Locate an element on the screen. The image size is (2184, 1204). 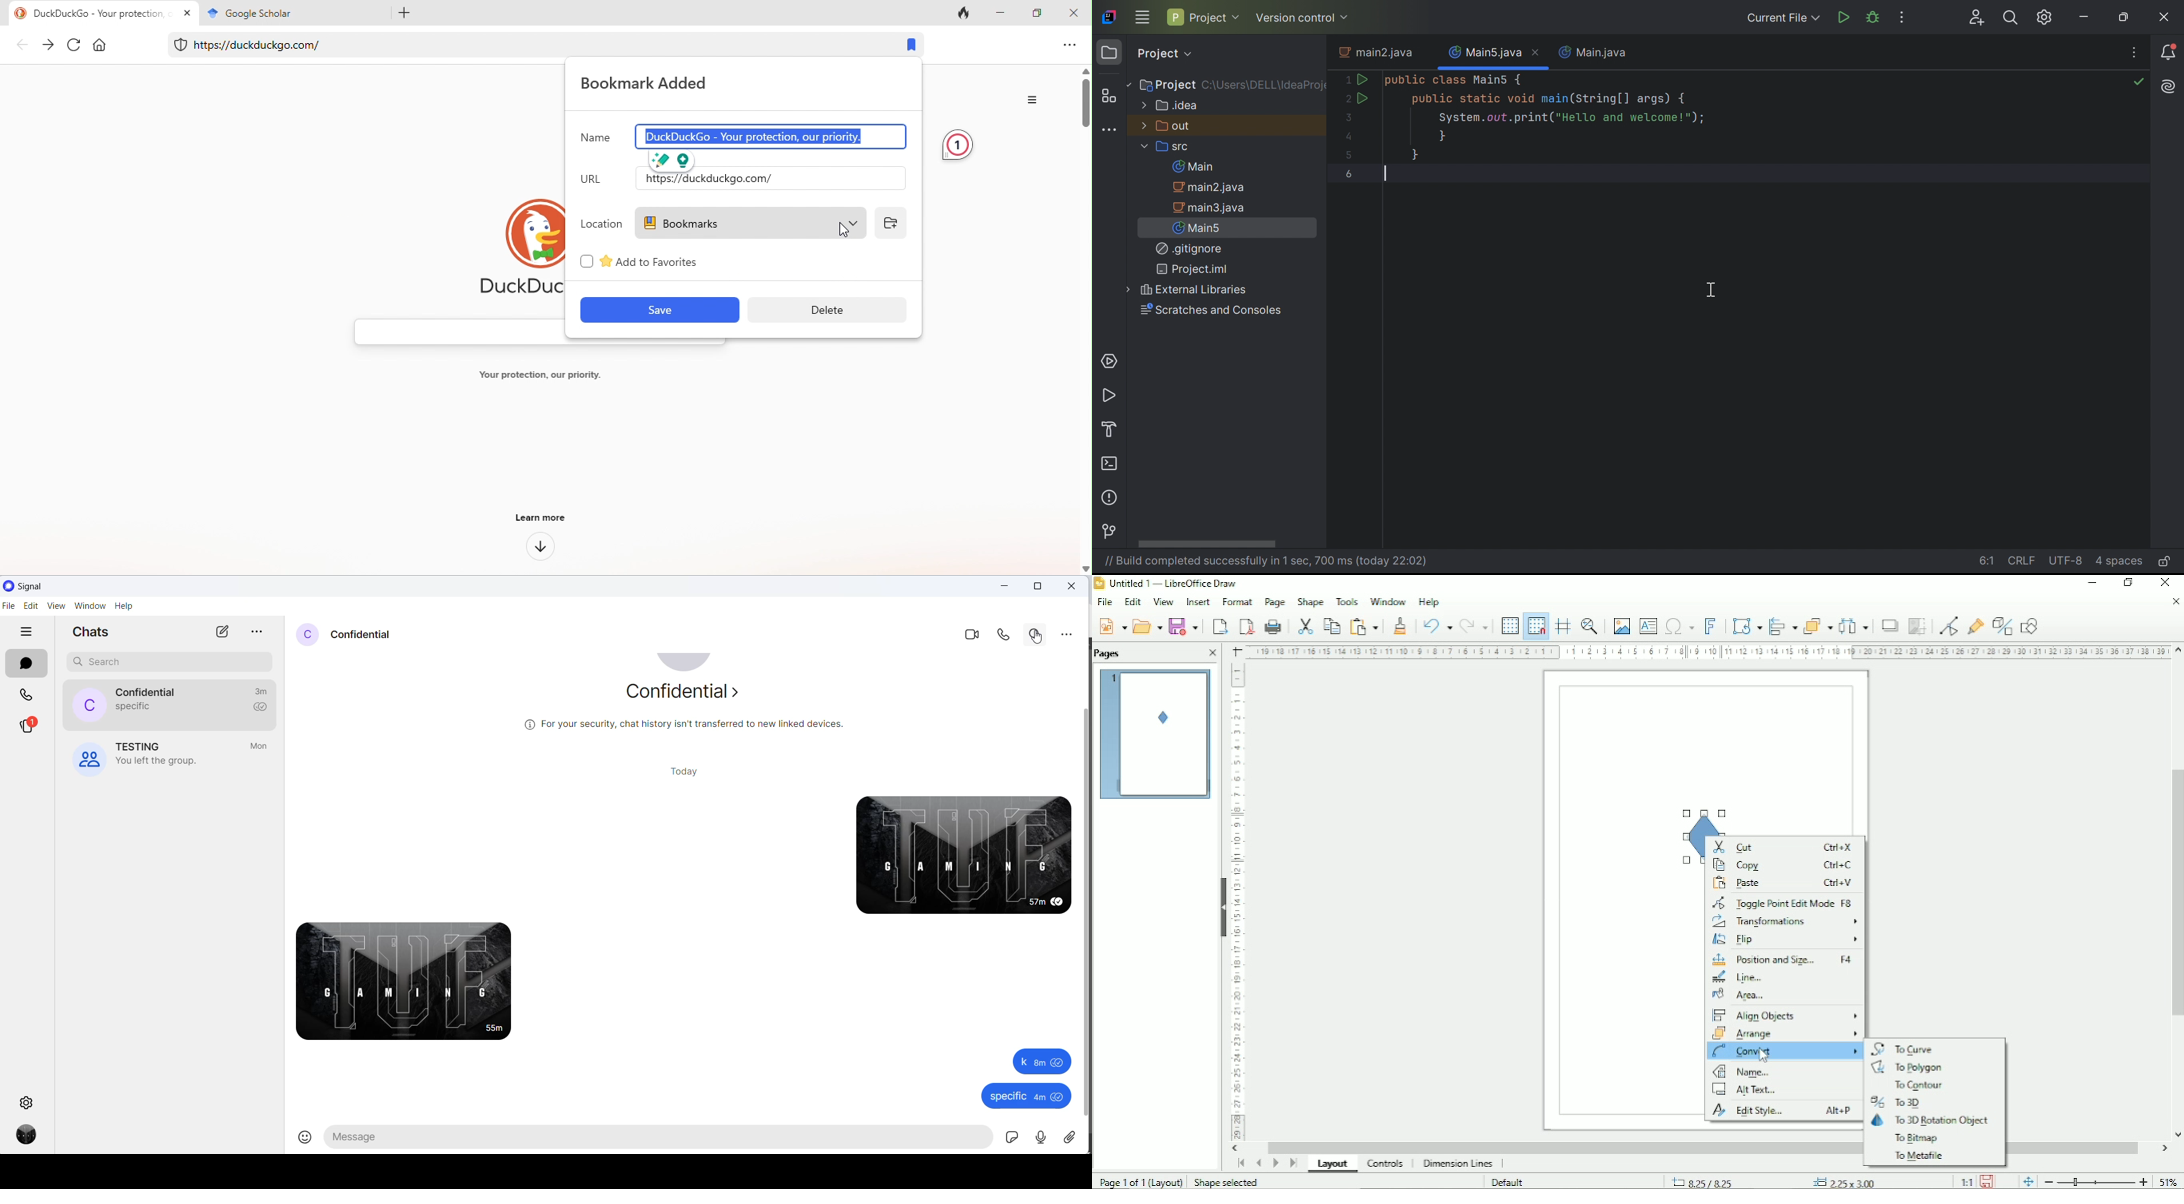
emojis is located at coordinates (306, 1139).